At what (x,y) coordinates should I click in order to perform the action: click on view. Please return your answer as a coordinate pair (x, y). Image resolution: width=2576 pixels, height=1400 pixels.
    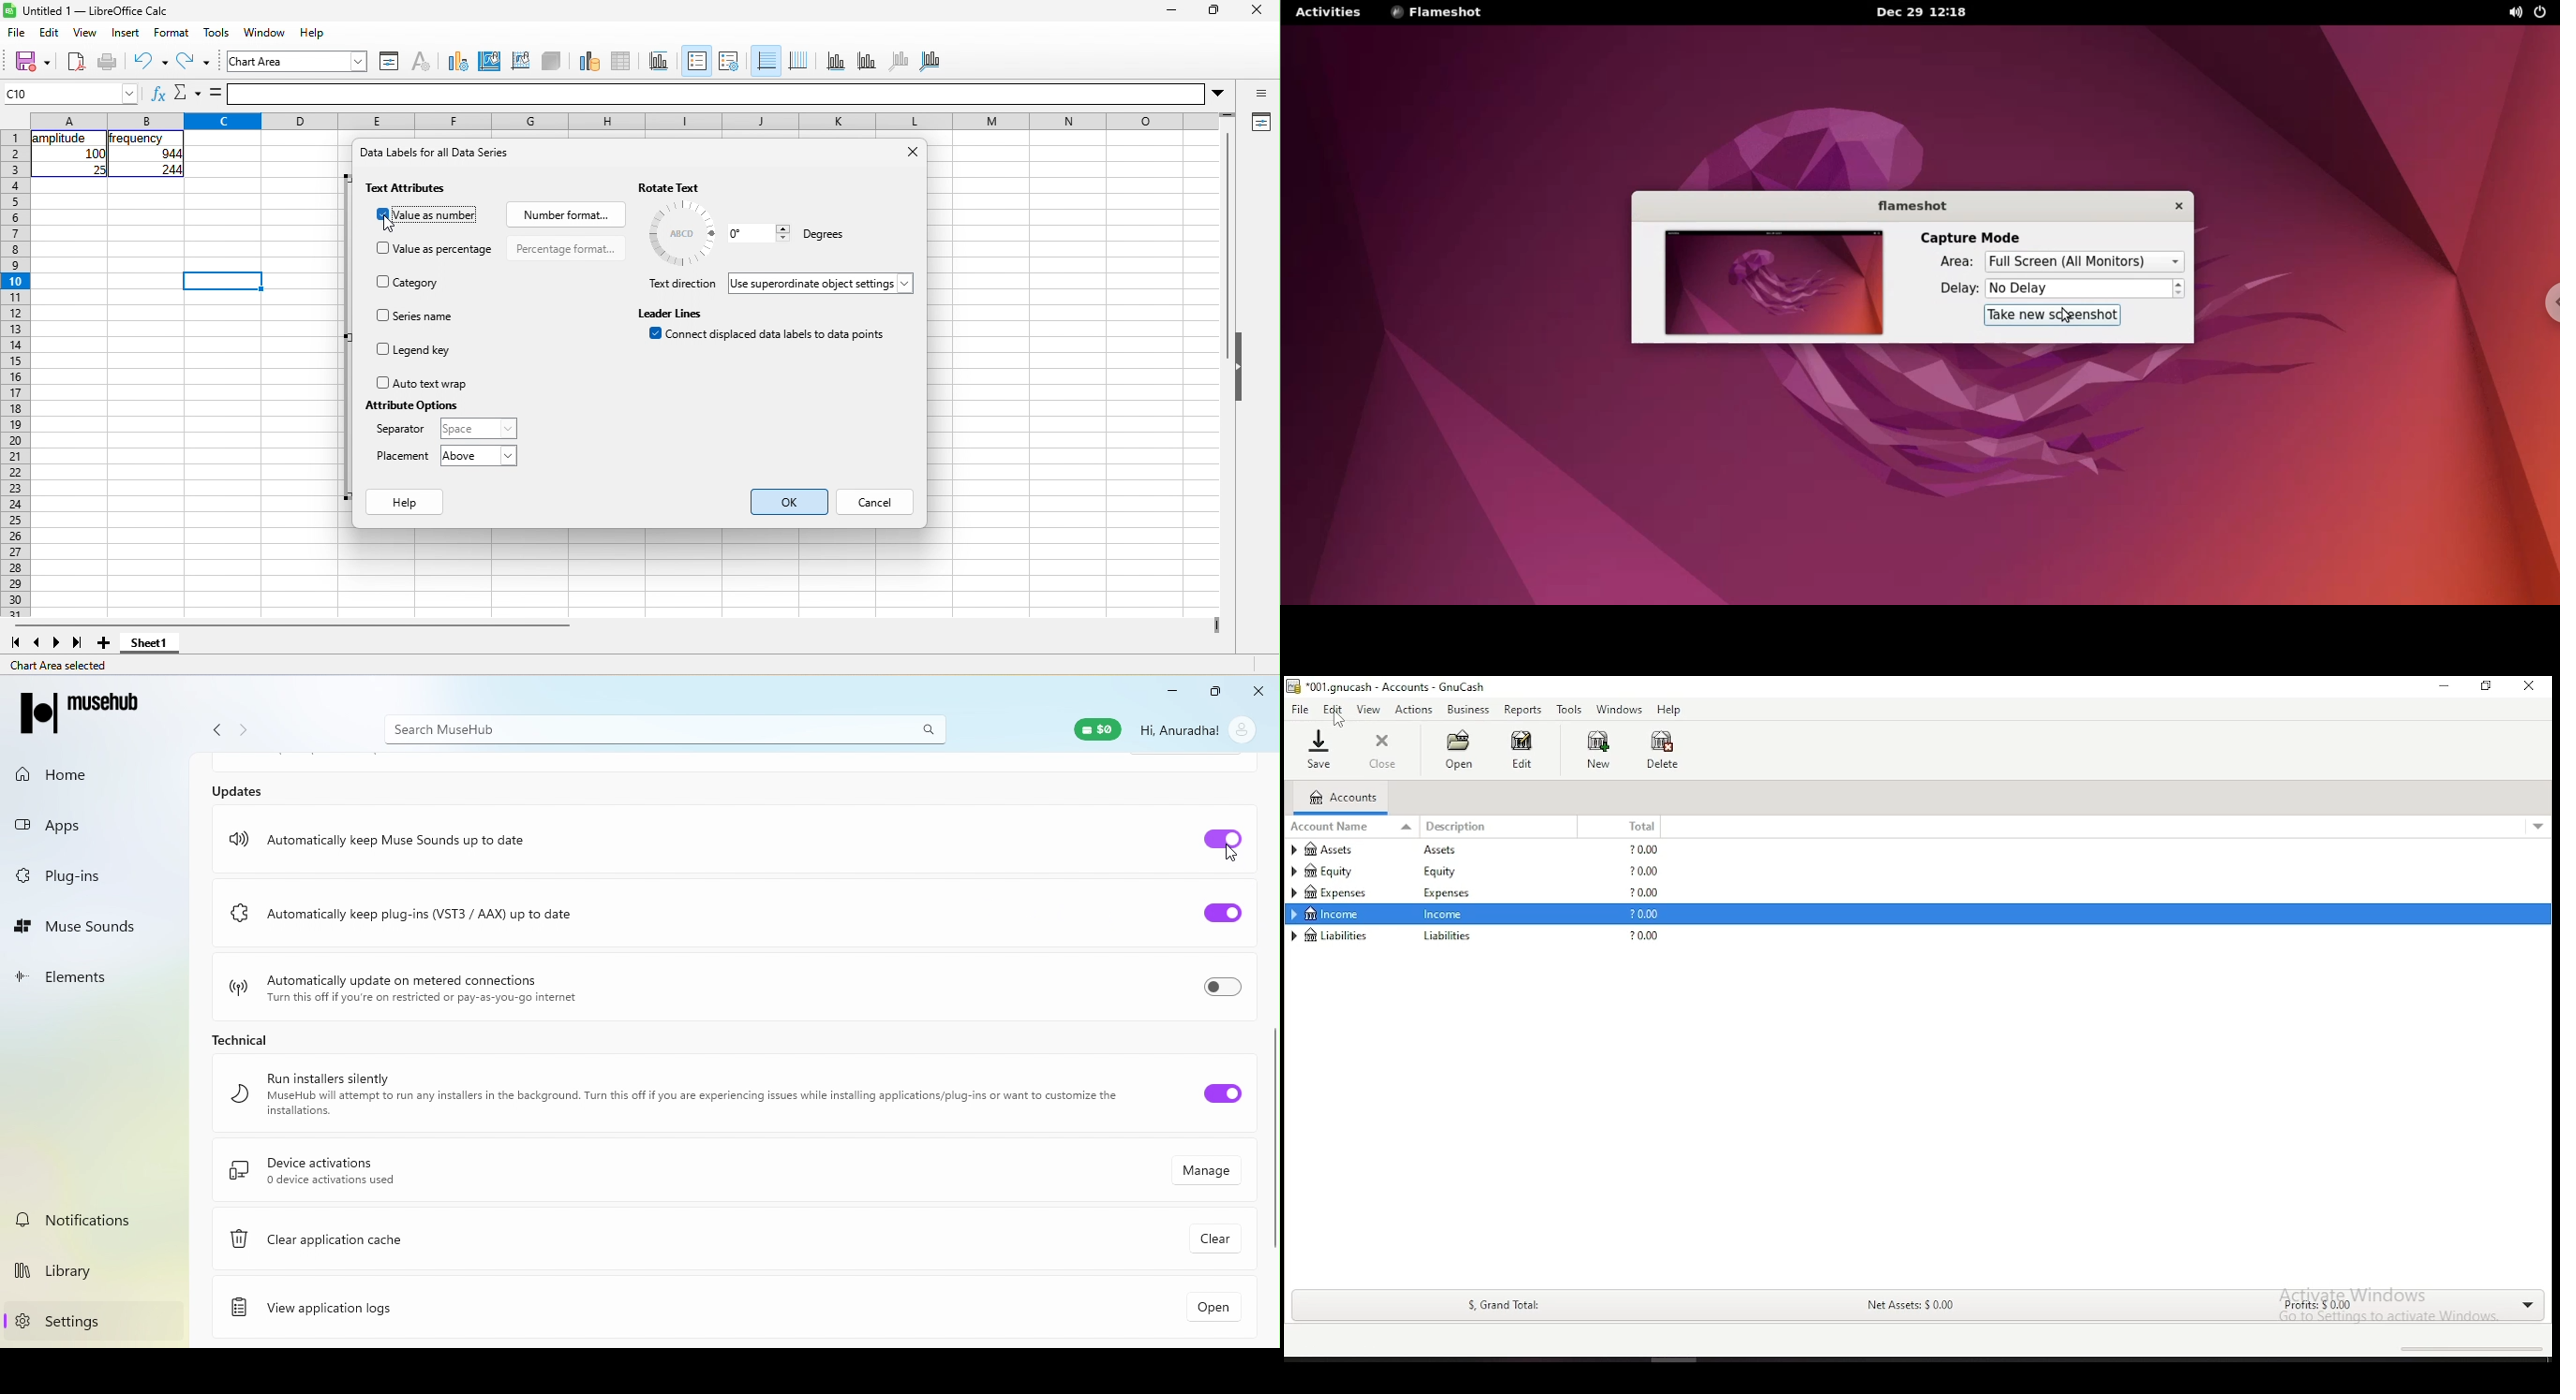
    Looking at the image, I should click on (1369, 710).